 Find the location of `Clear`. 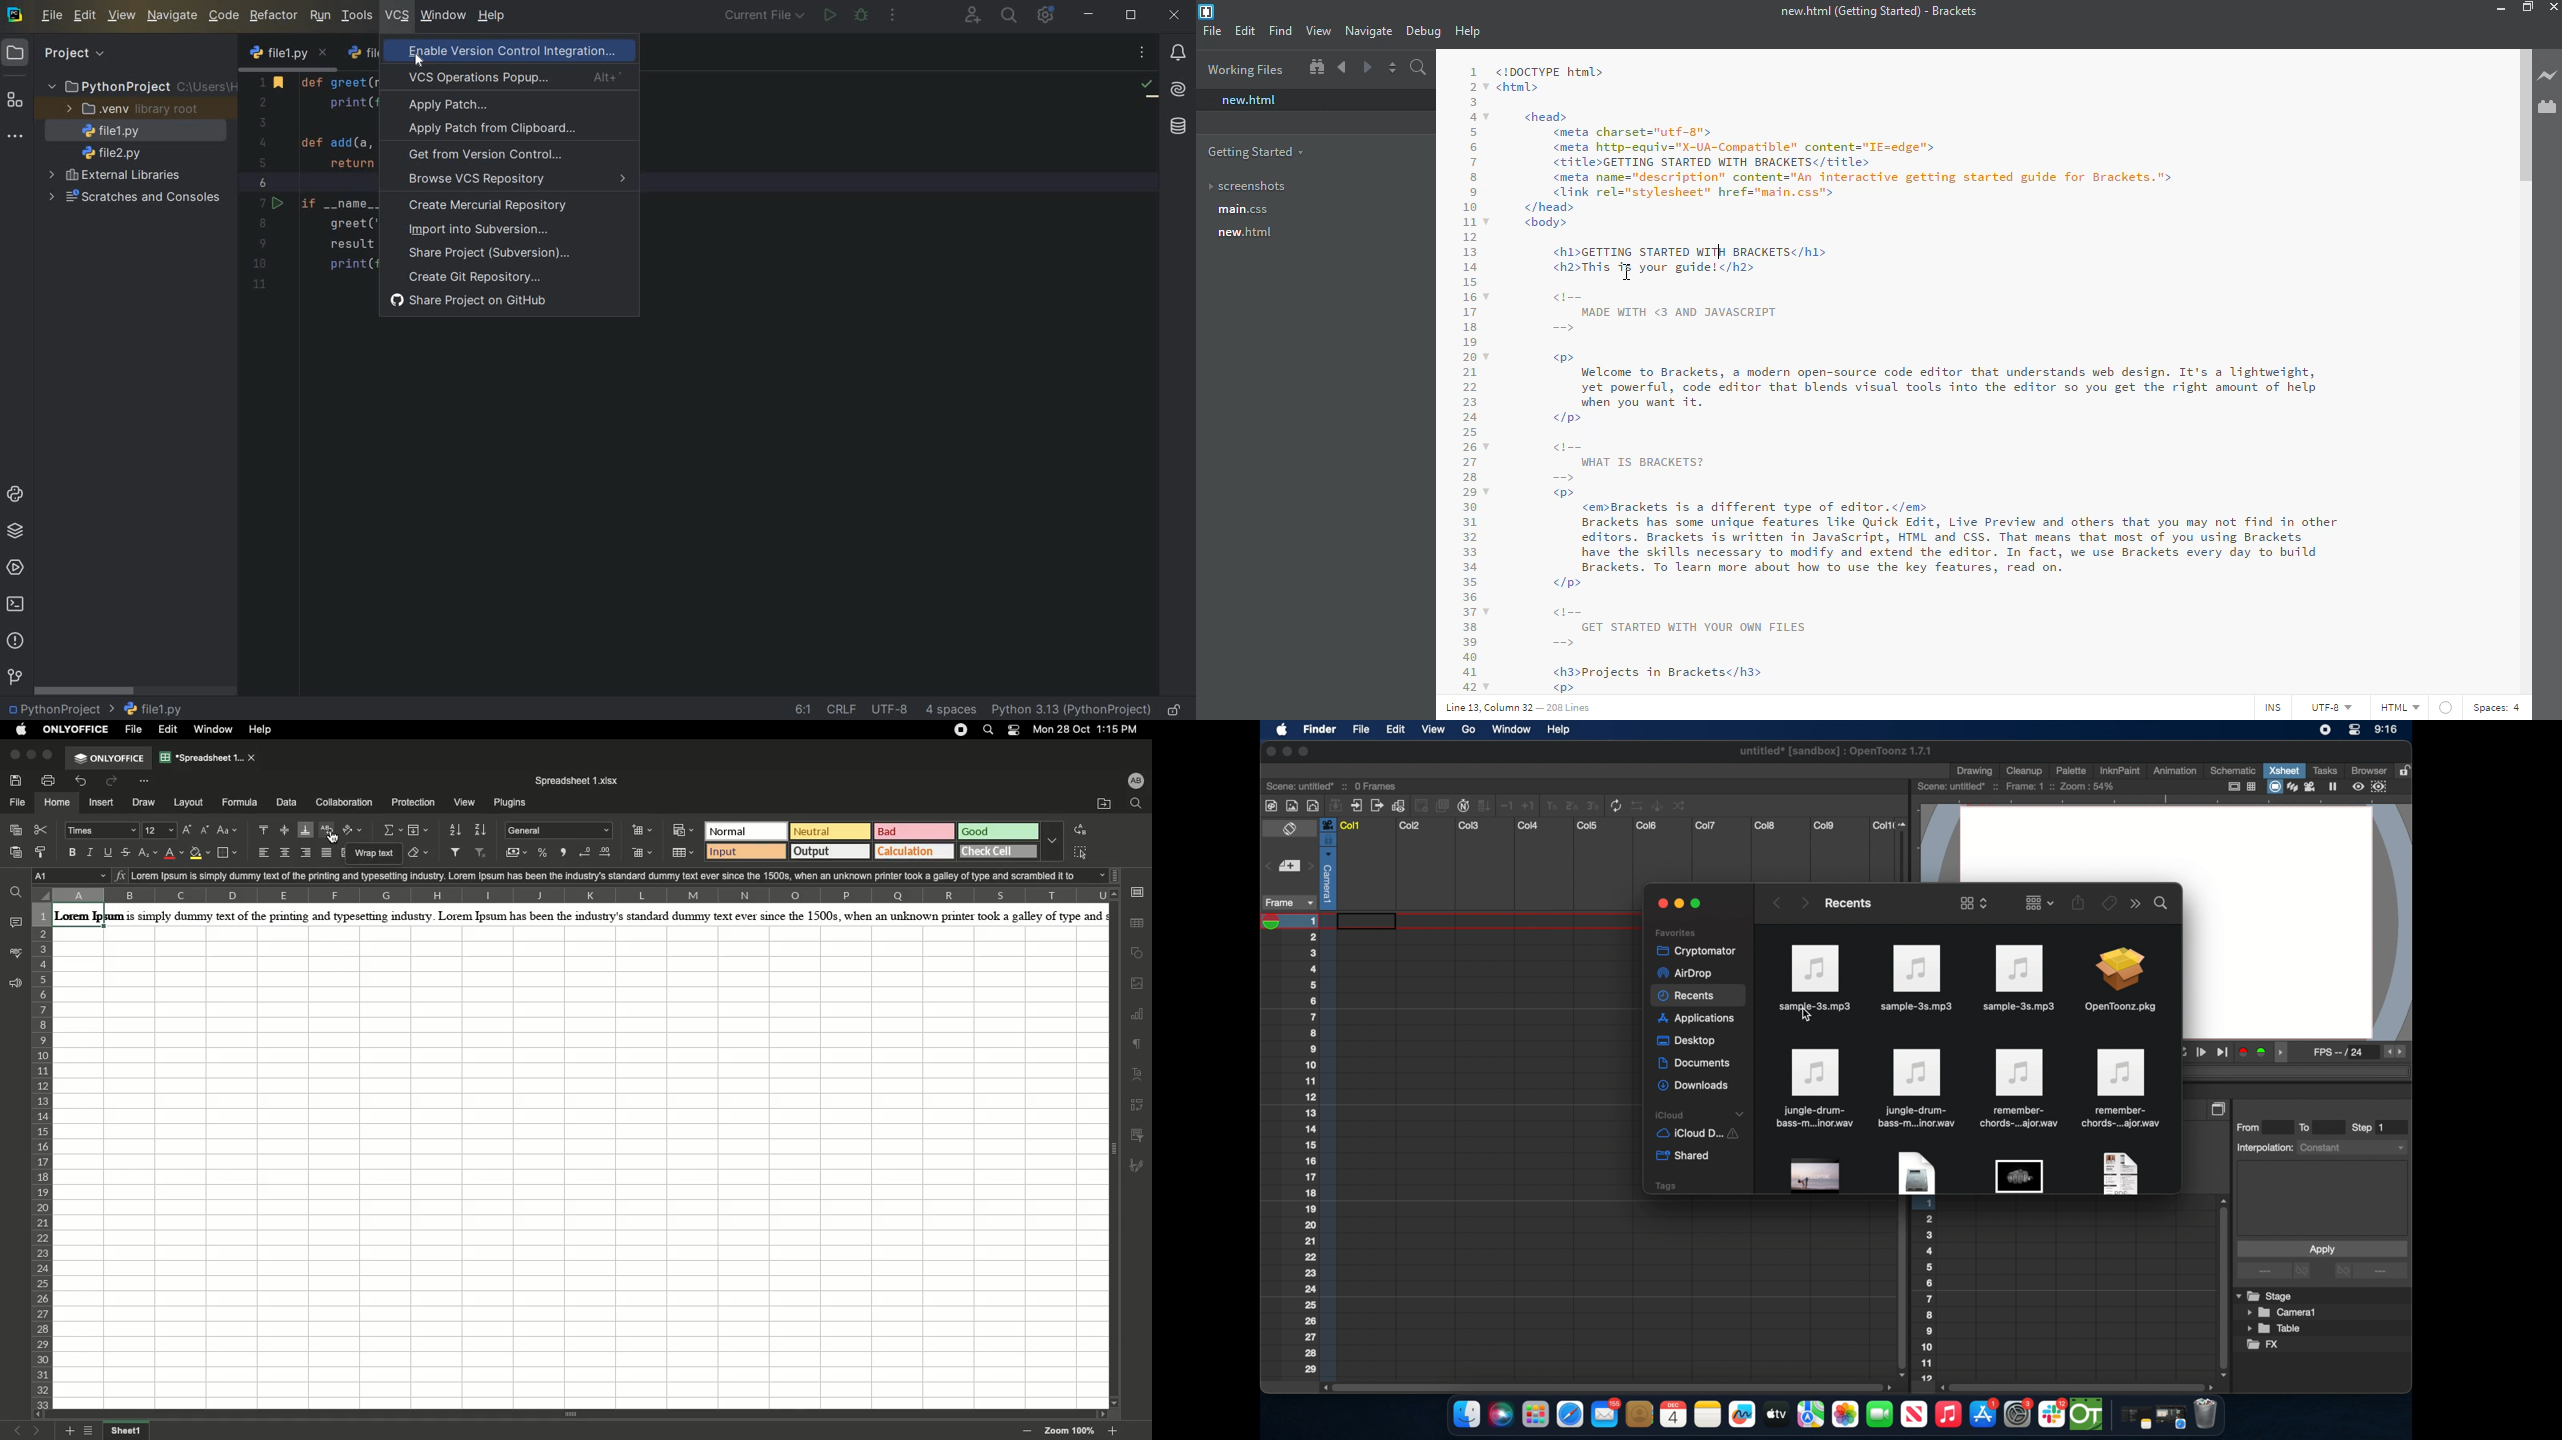

Clear is located at coordinates (419, 854).